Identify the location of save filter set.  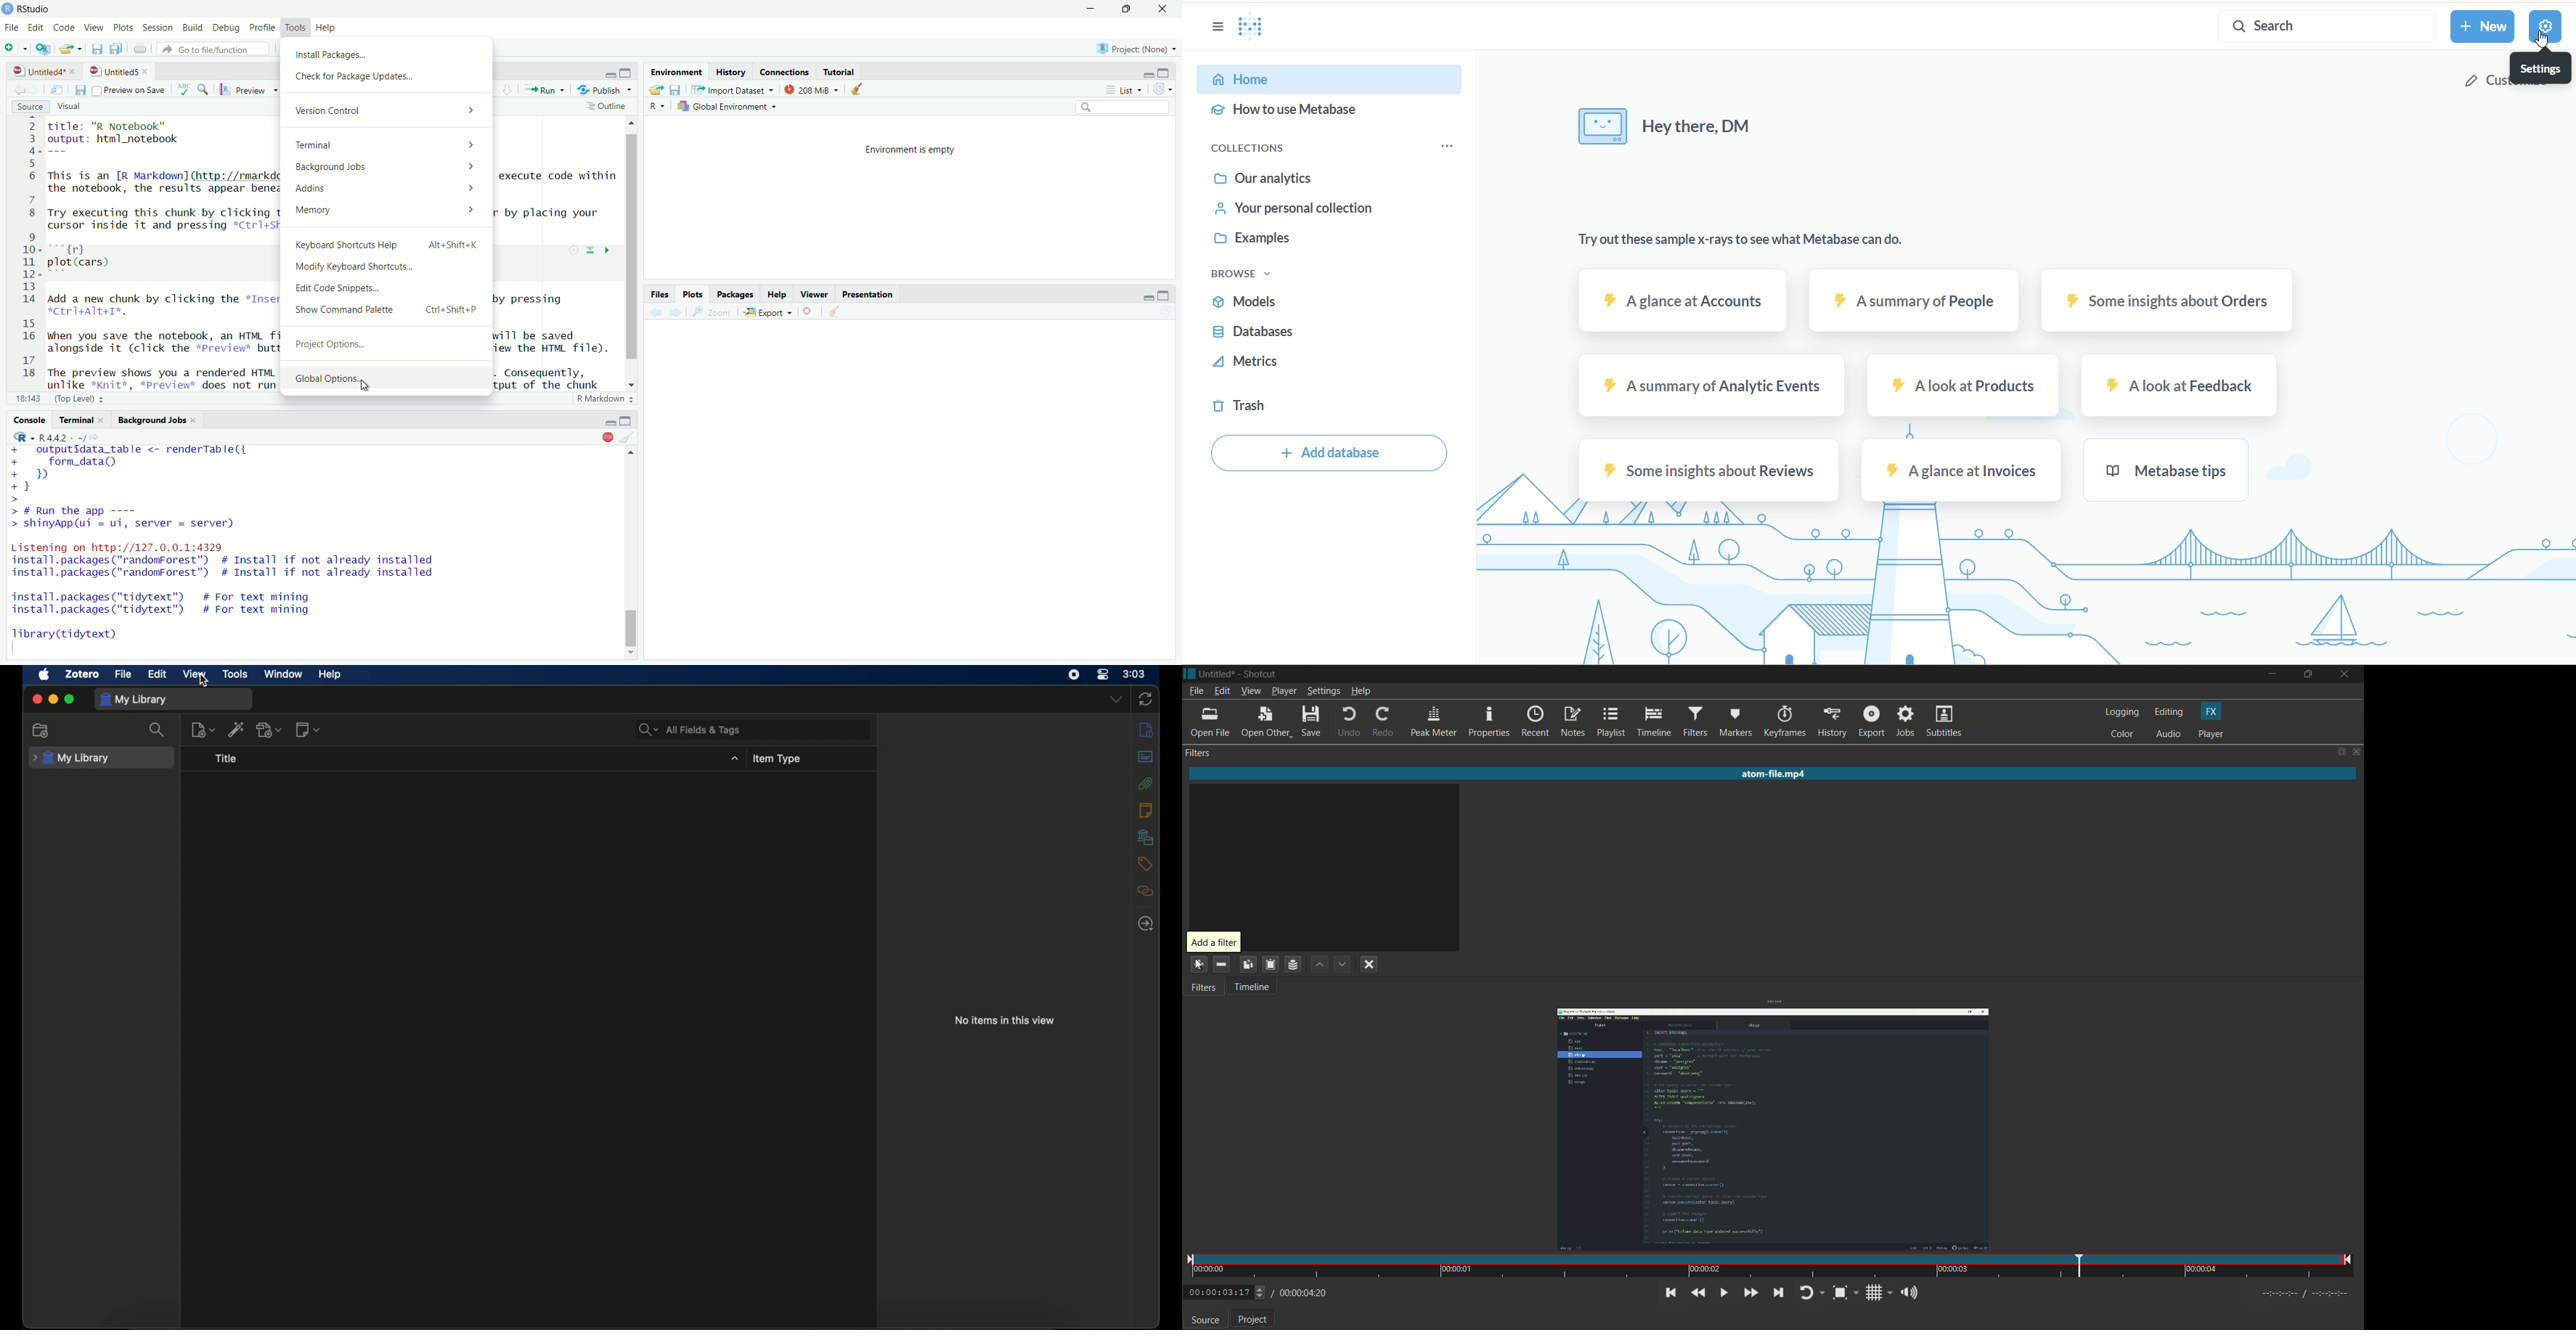
(1292, 965).